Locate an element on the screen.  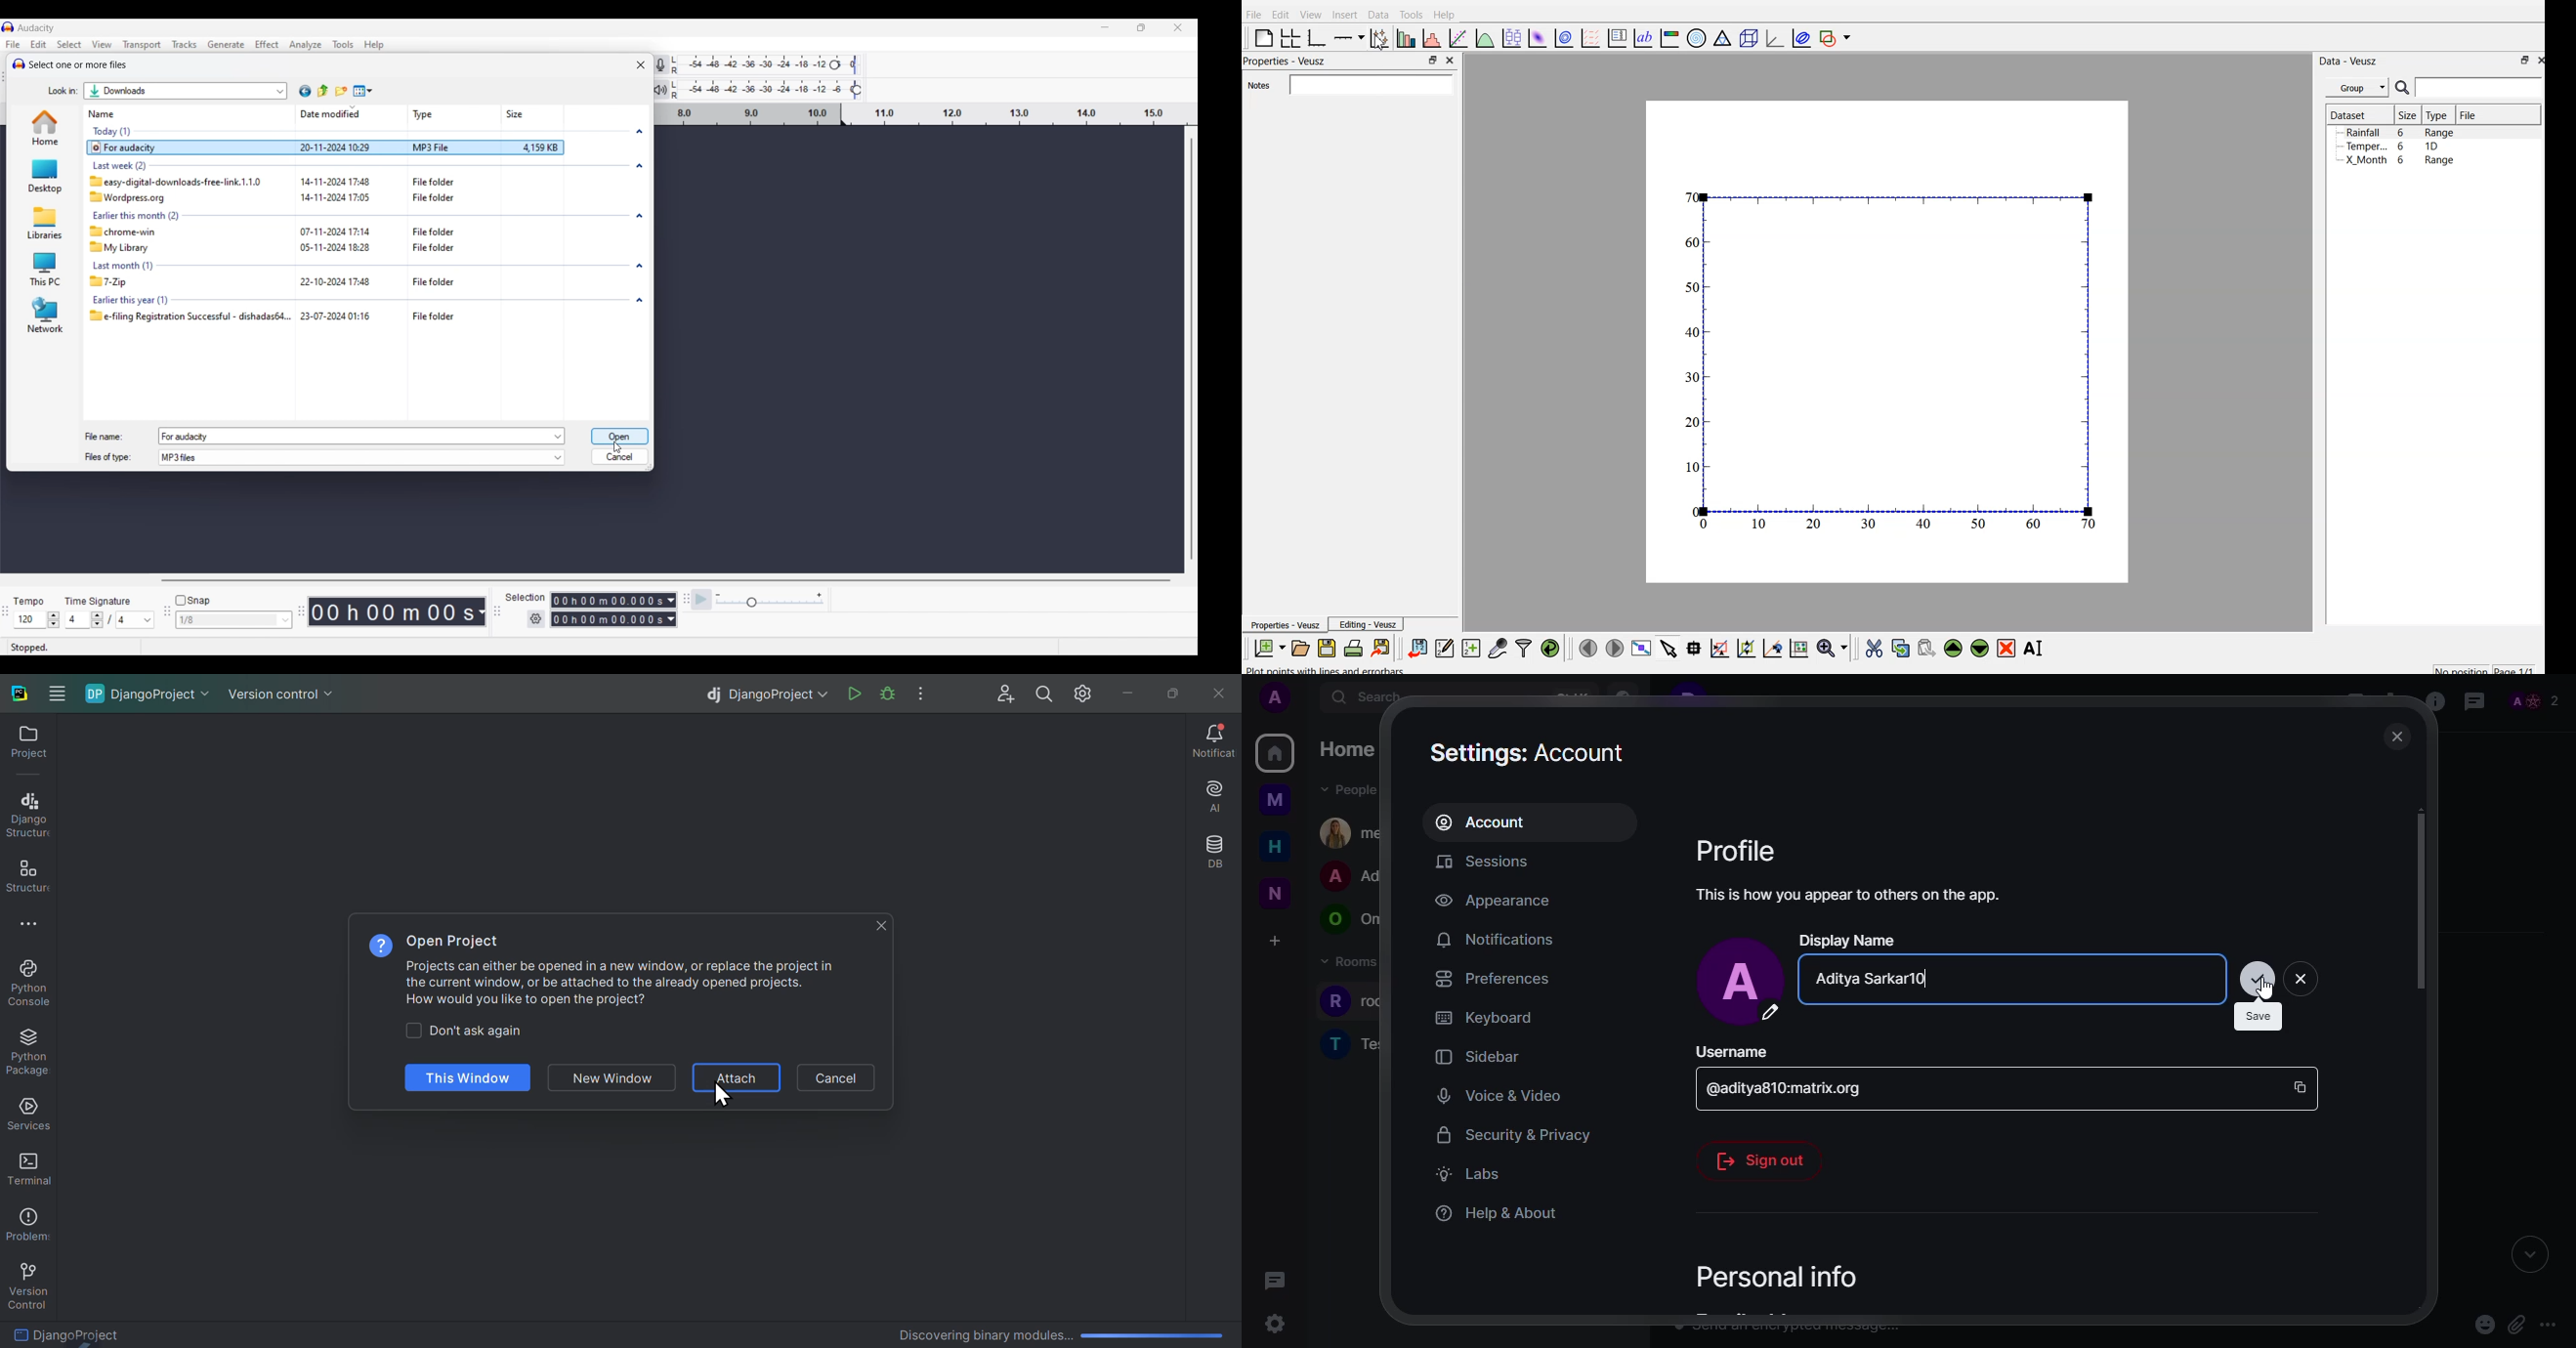
Slider to change playback speed is located at coordinates (769, 603).